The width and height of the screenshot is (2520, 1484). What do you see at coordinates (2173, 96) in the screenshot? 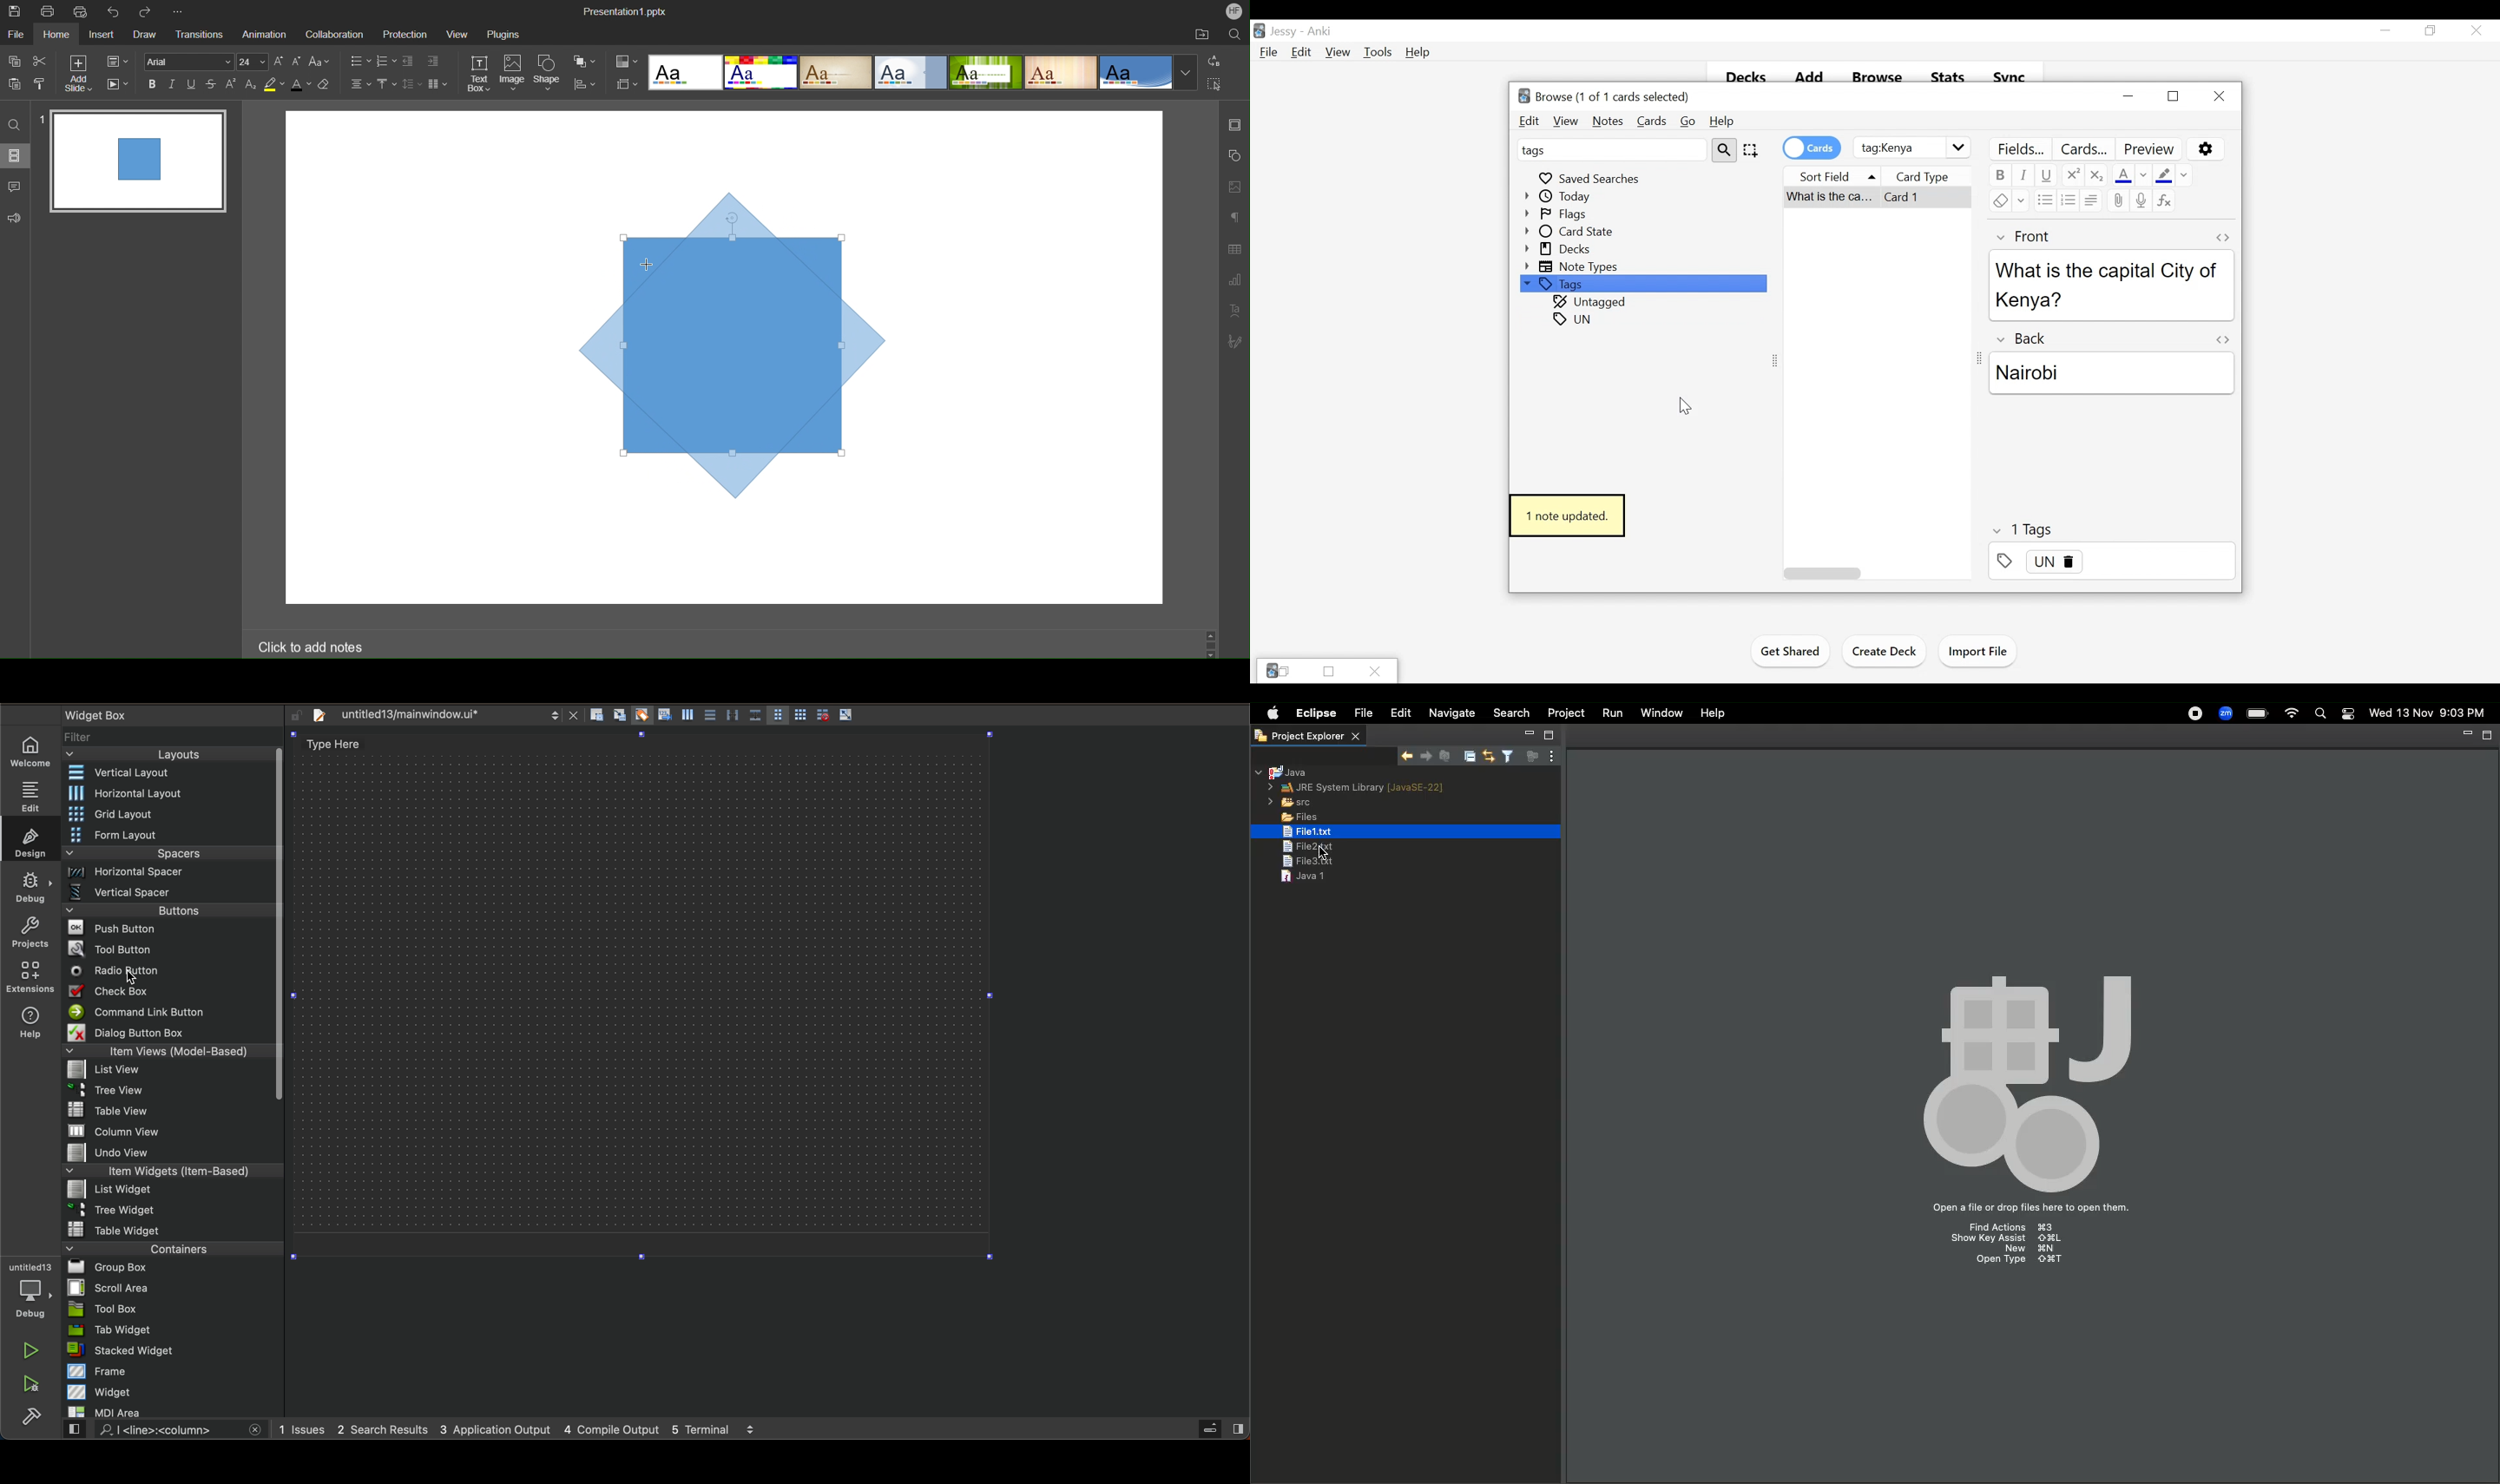
I see `Restore` at bounding box center [2173, 96].